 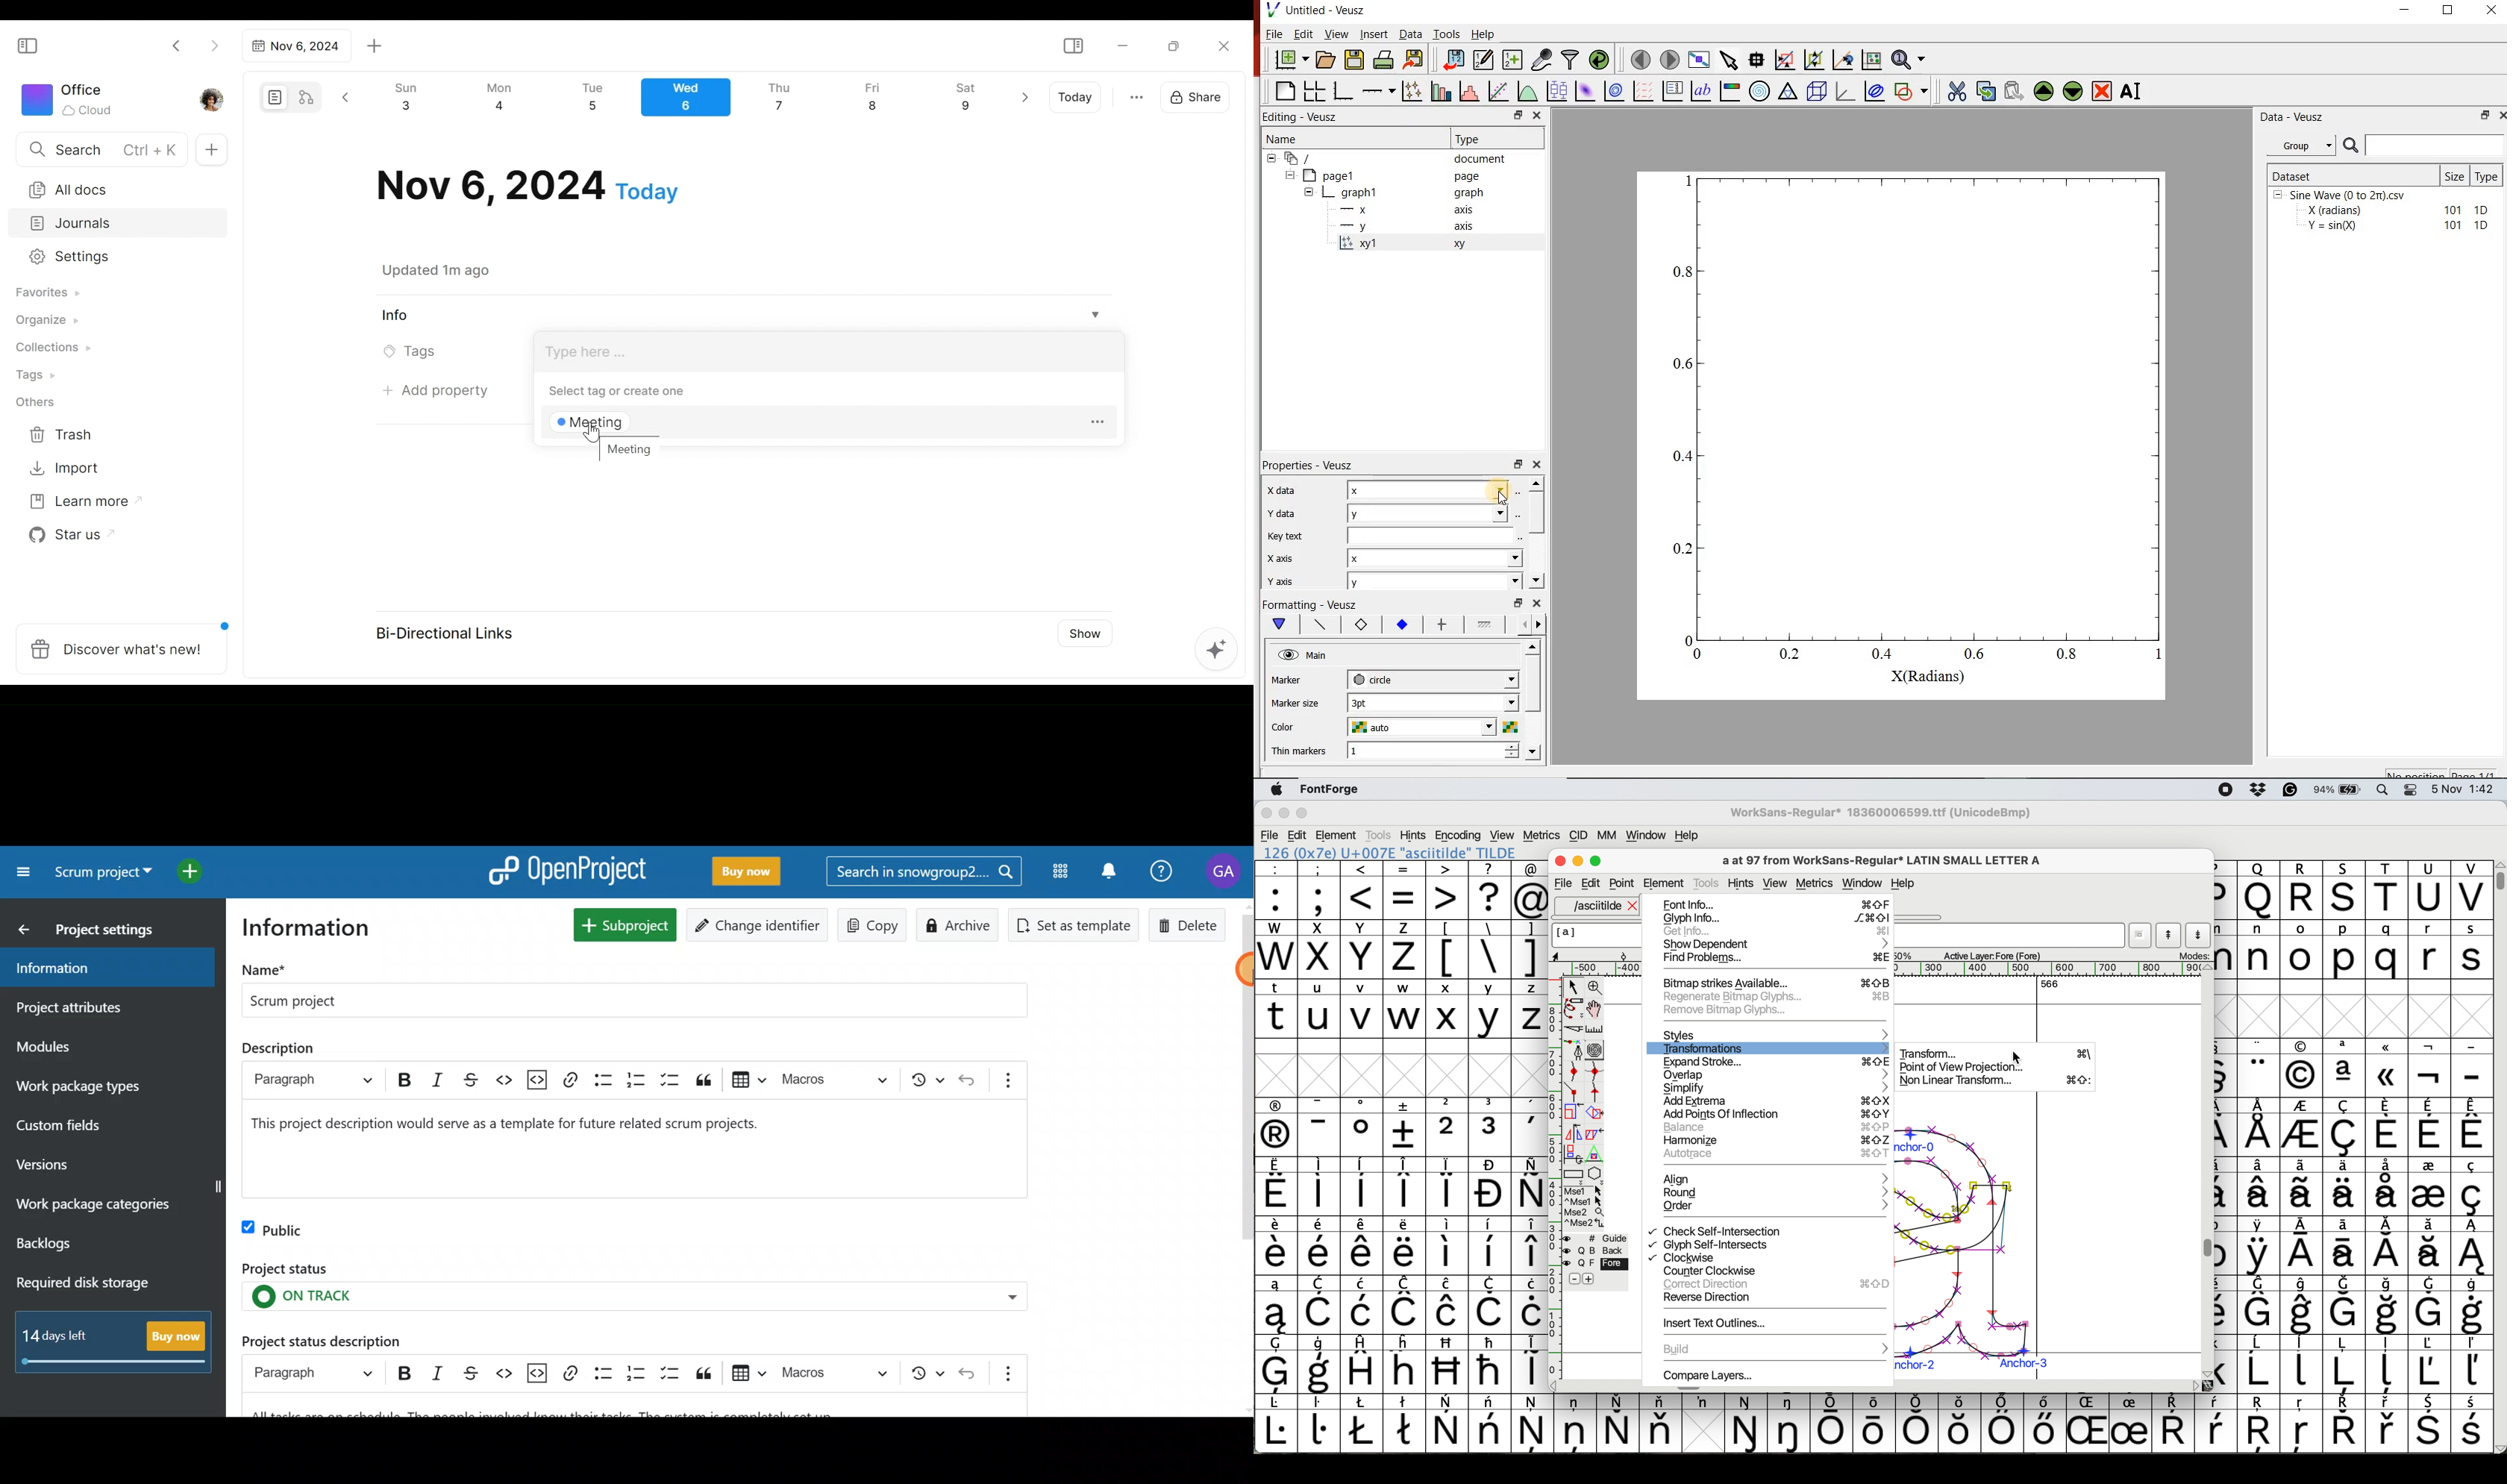 I want to click on add a tangent point, so click(x=1597, y=1092).